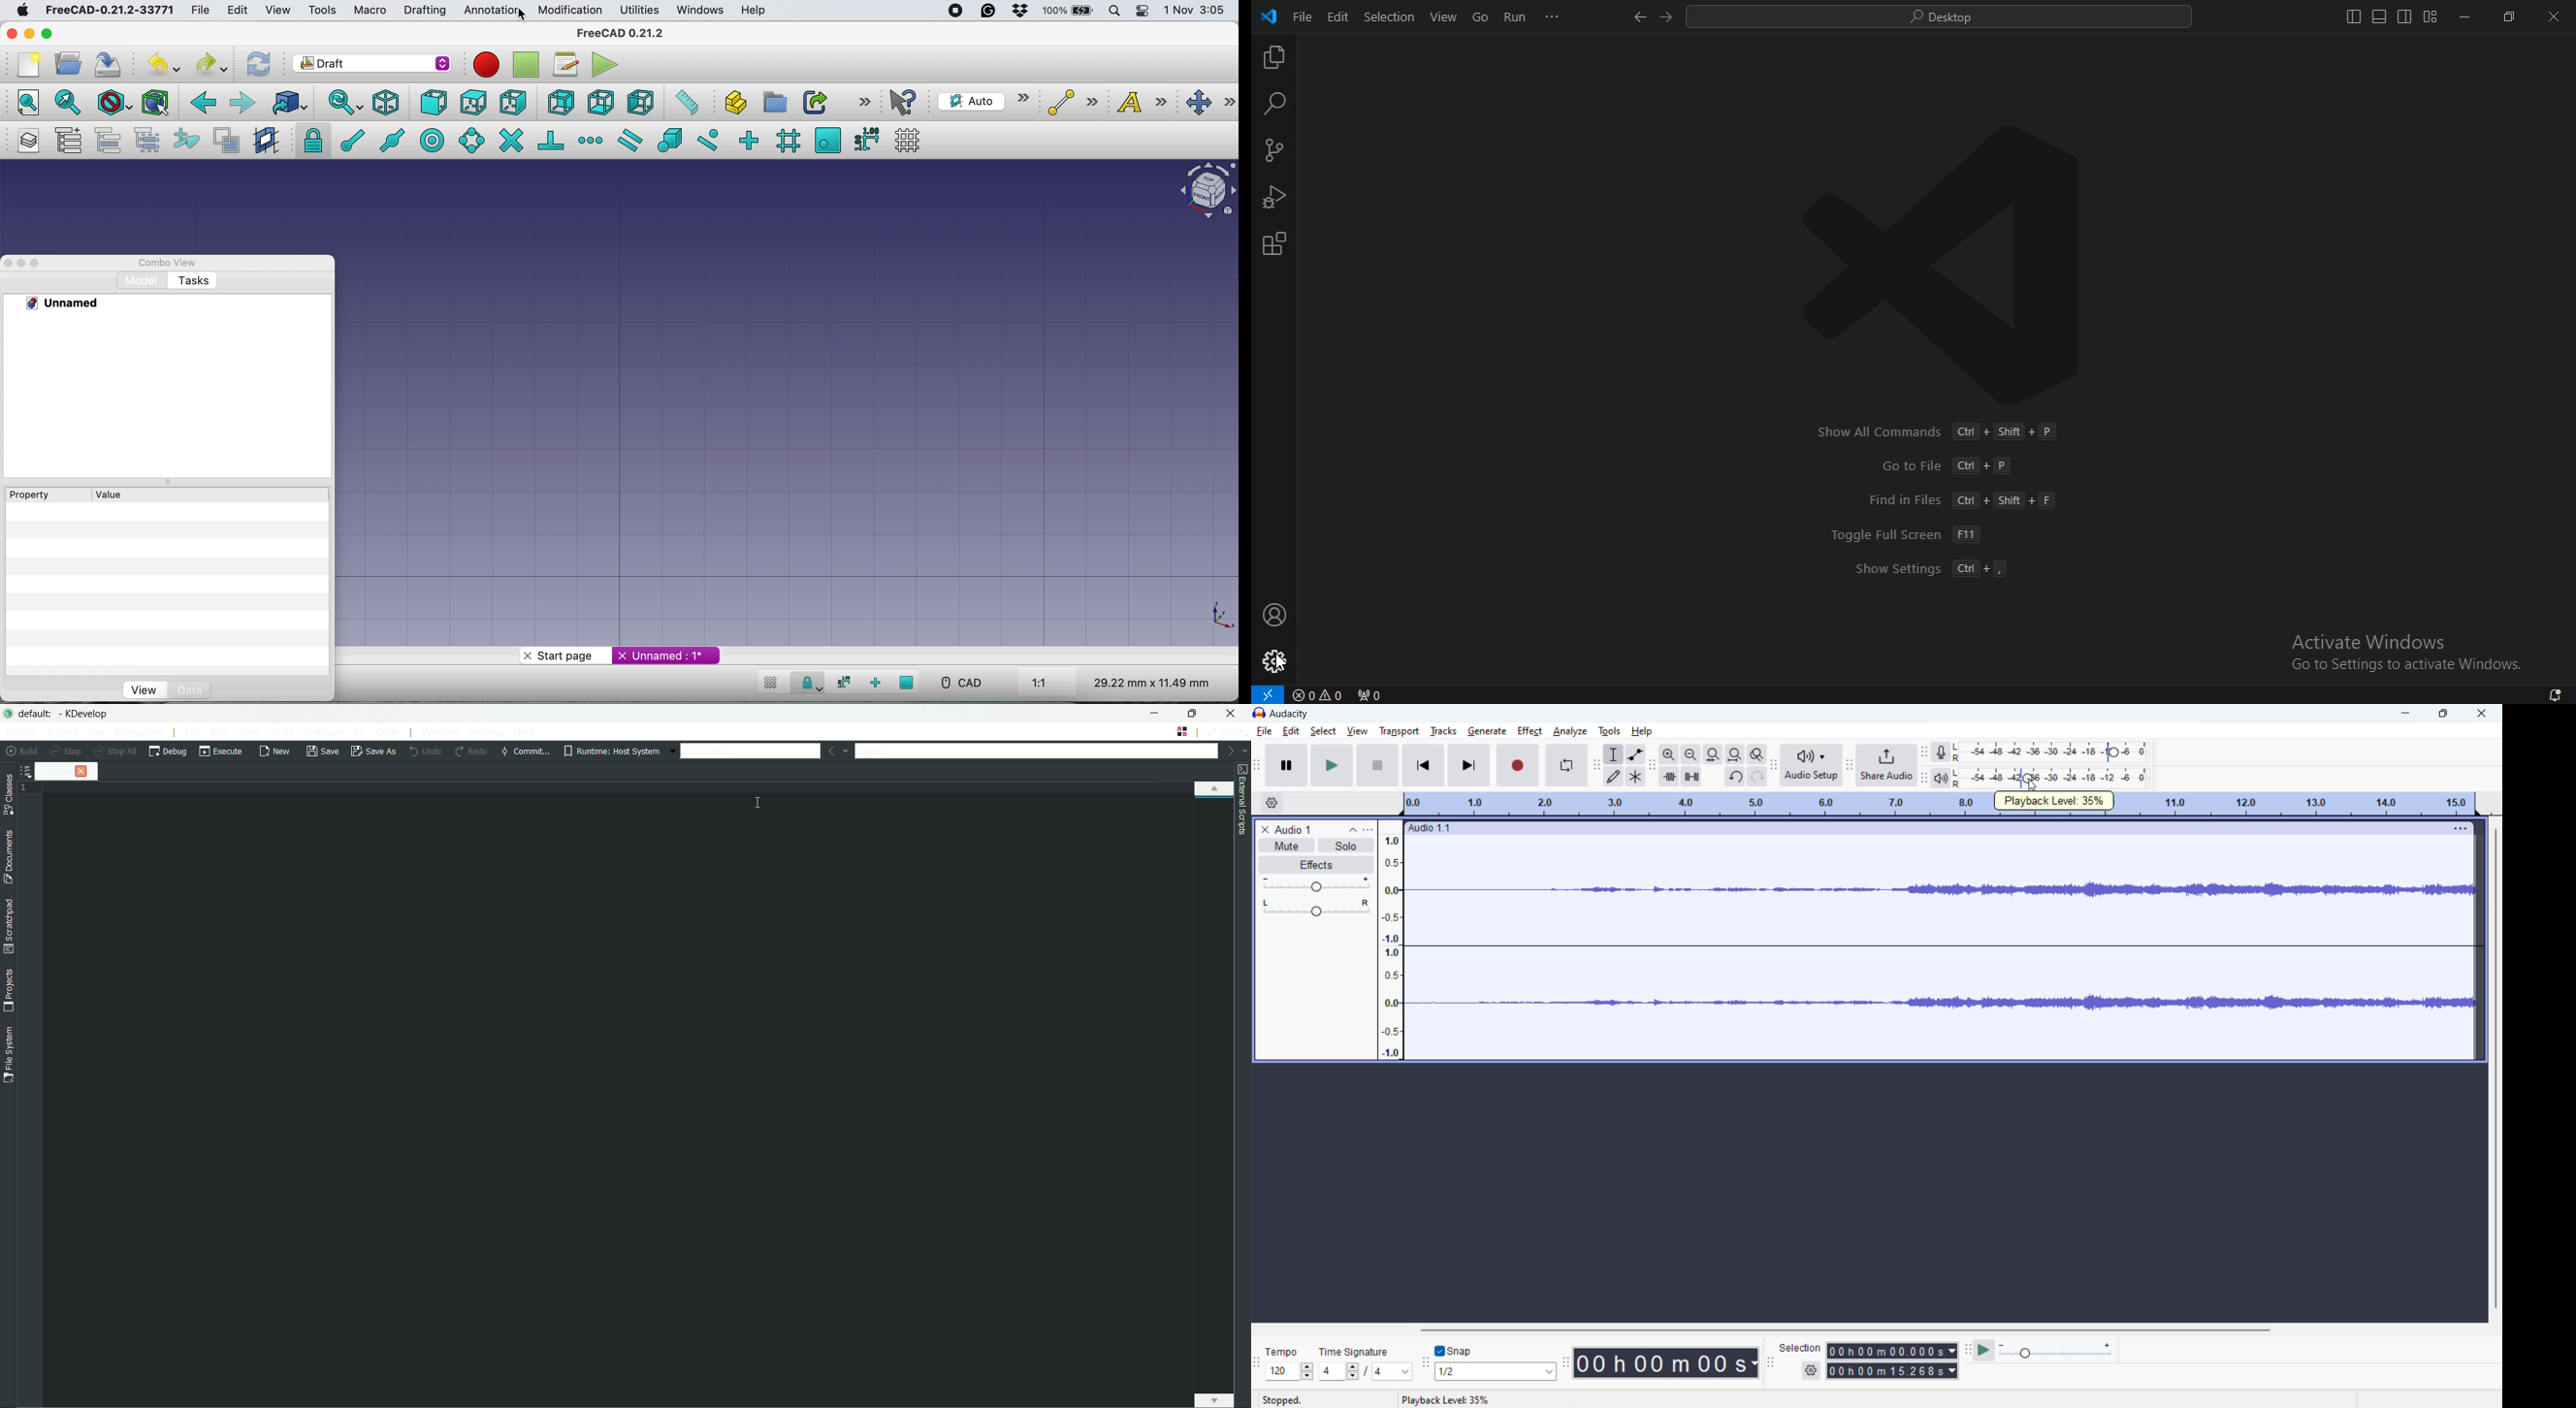 This screenshot has height=1428, width=2576. Describe the element at coordinates (1365, 1371) in the screenshot. I see `time signature` at that location.